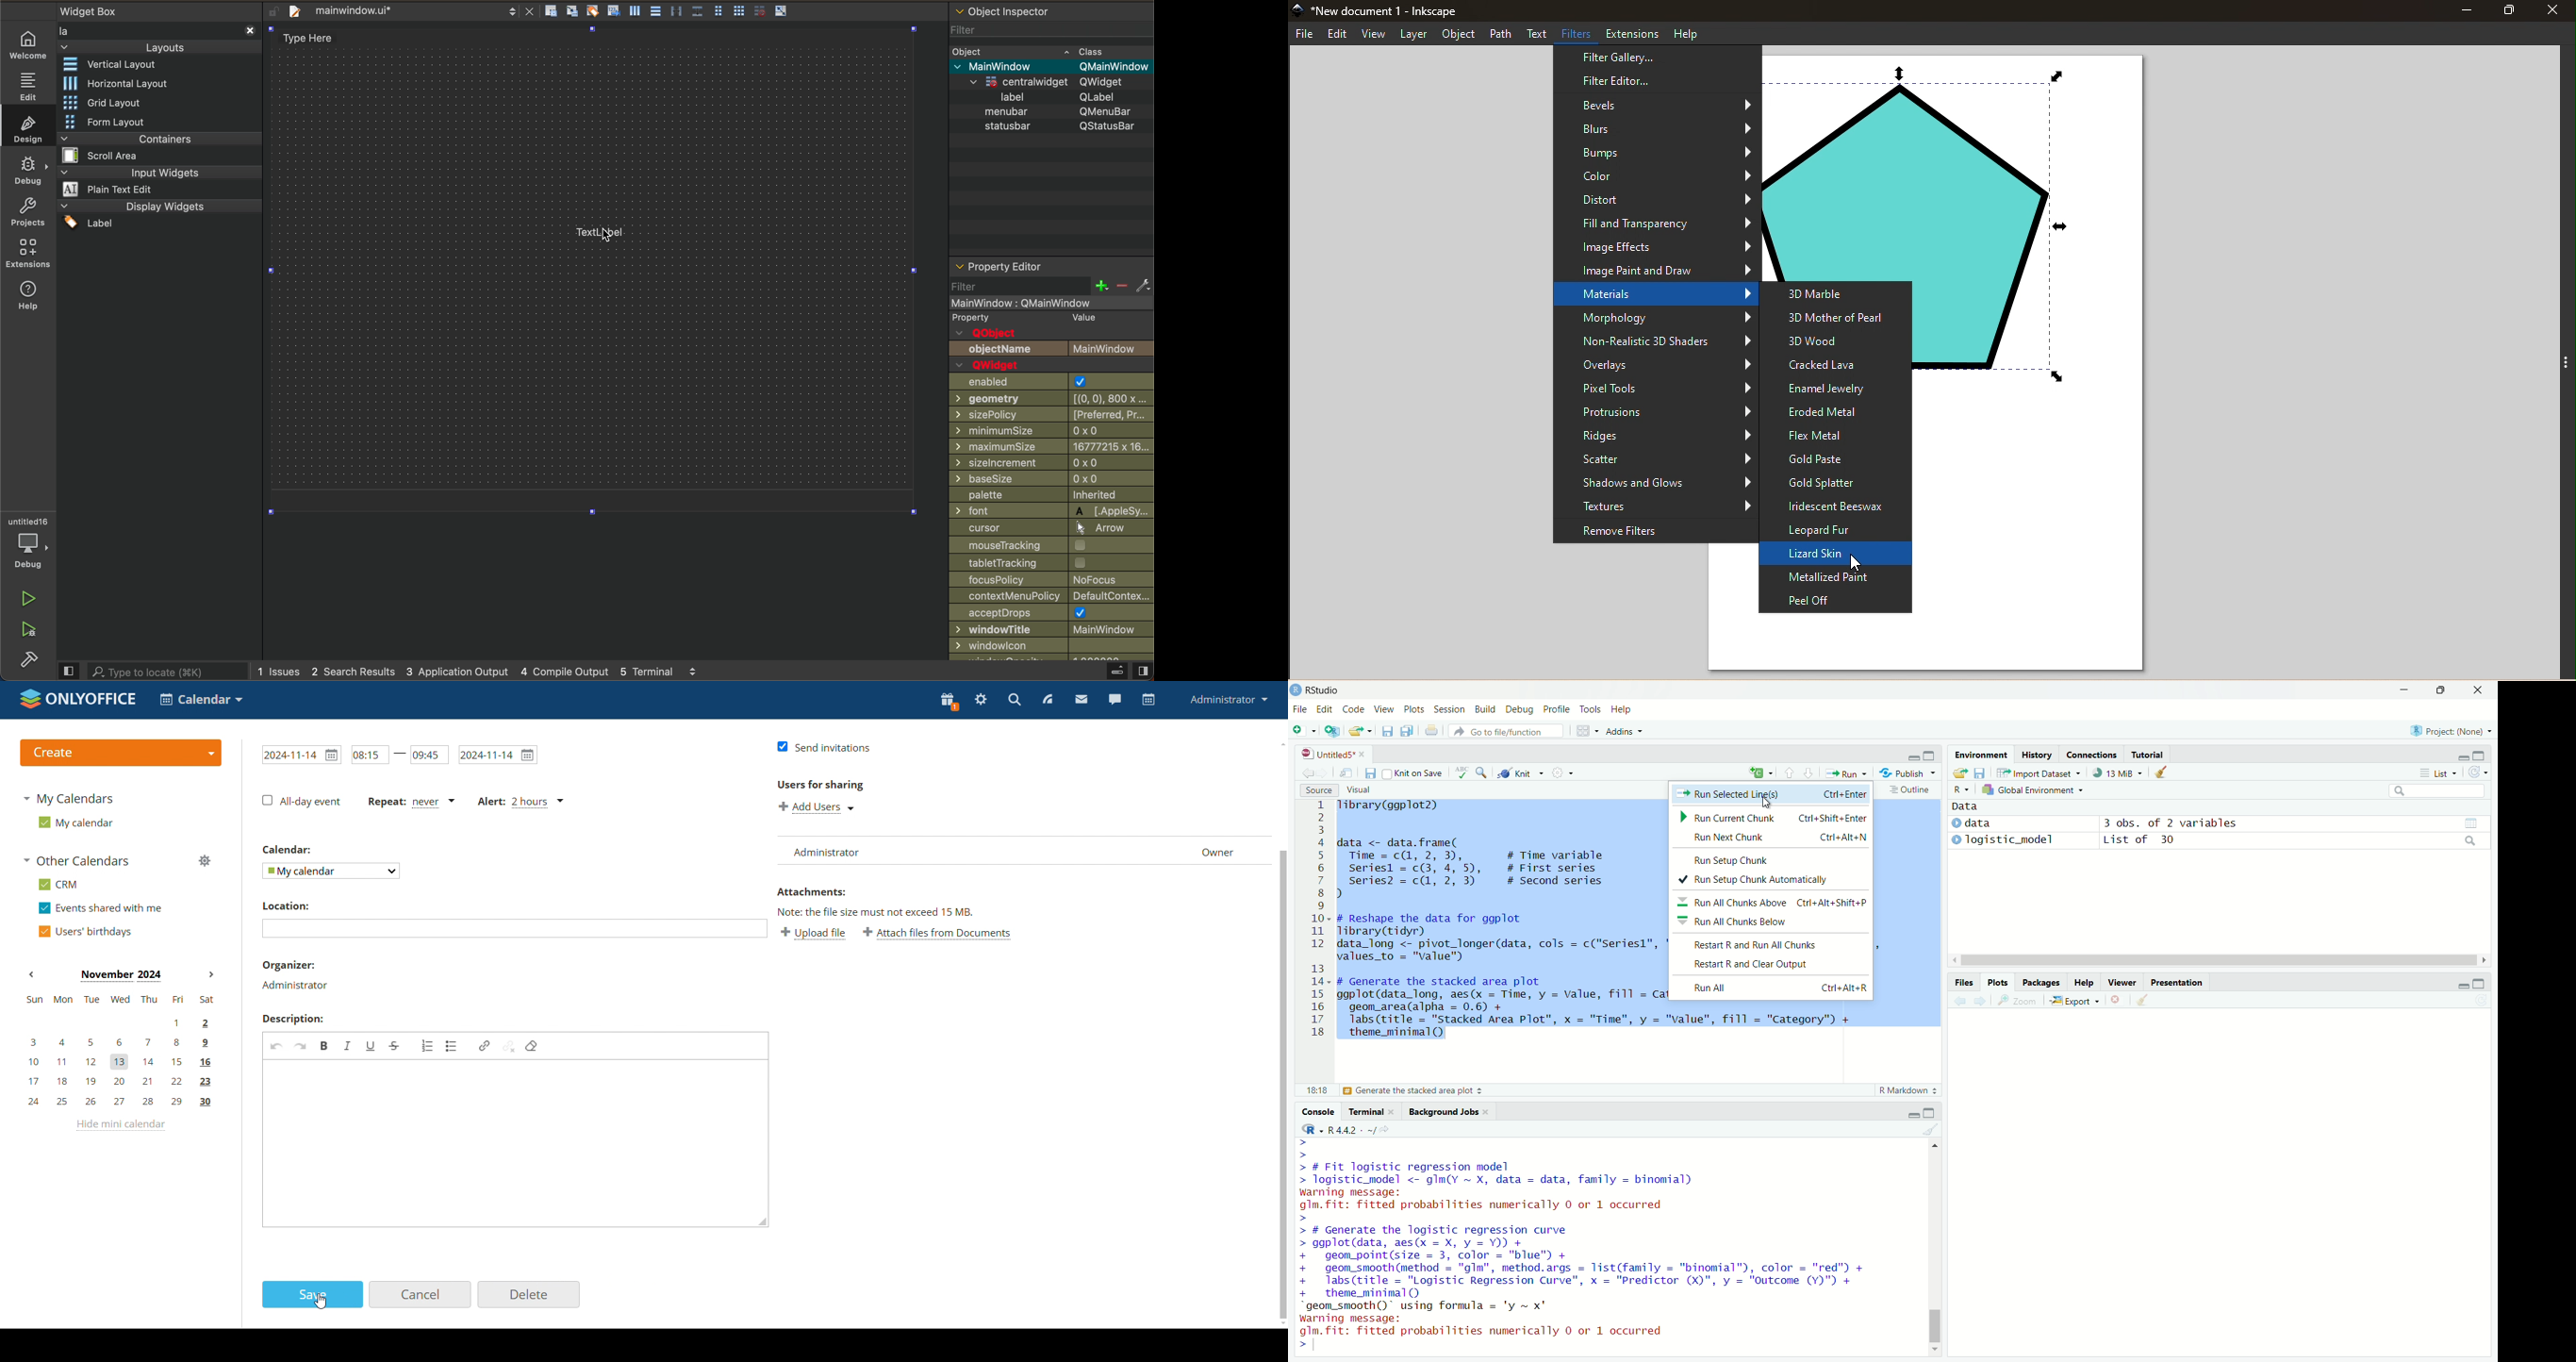 This screenshot has height=1372, width=2576. Describe the element at coordinates (1959, 791) in the screenshot. I see `R~` at that location.